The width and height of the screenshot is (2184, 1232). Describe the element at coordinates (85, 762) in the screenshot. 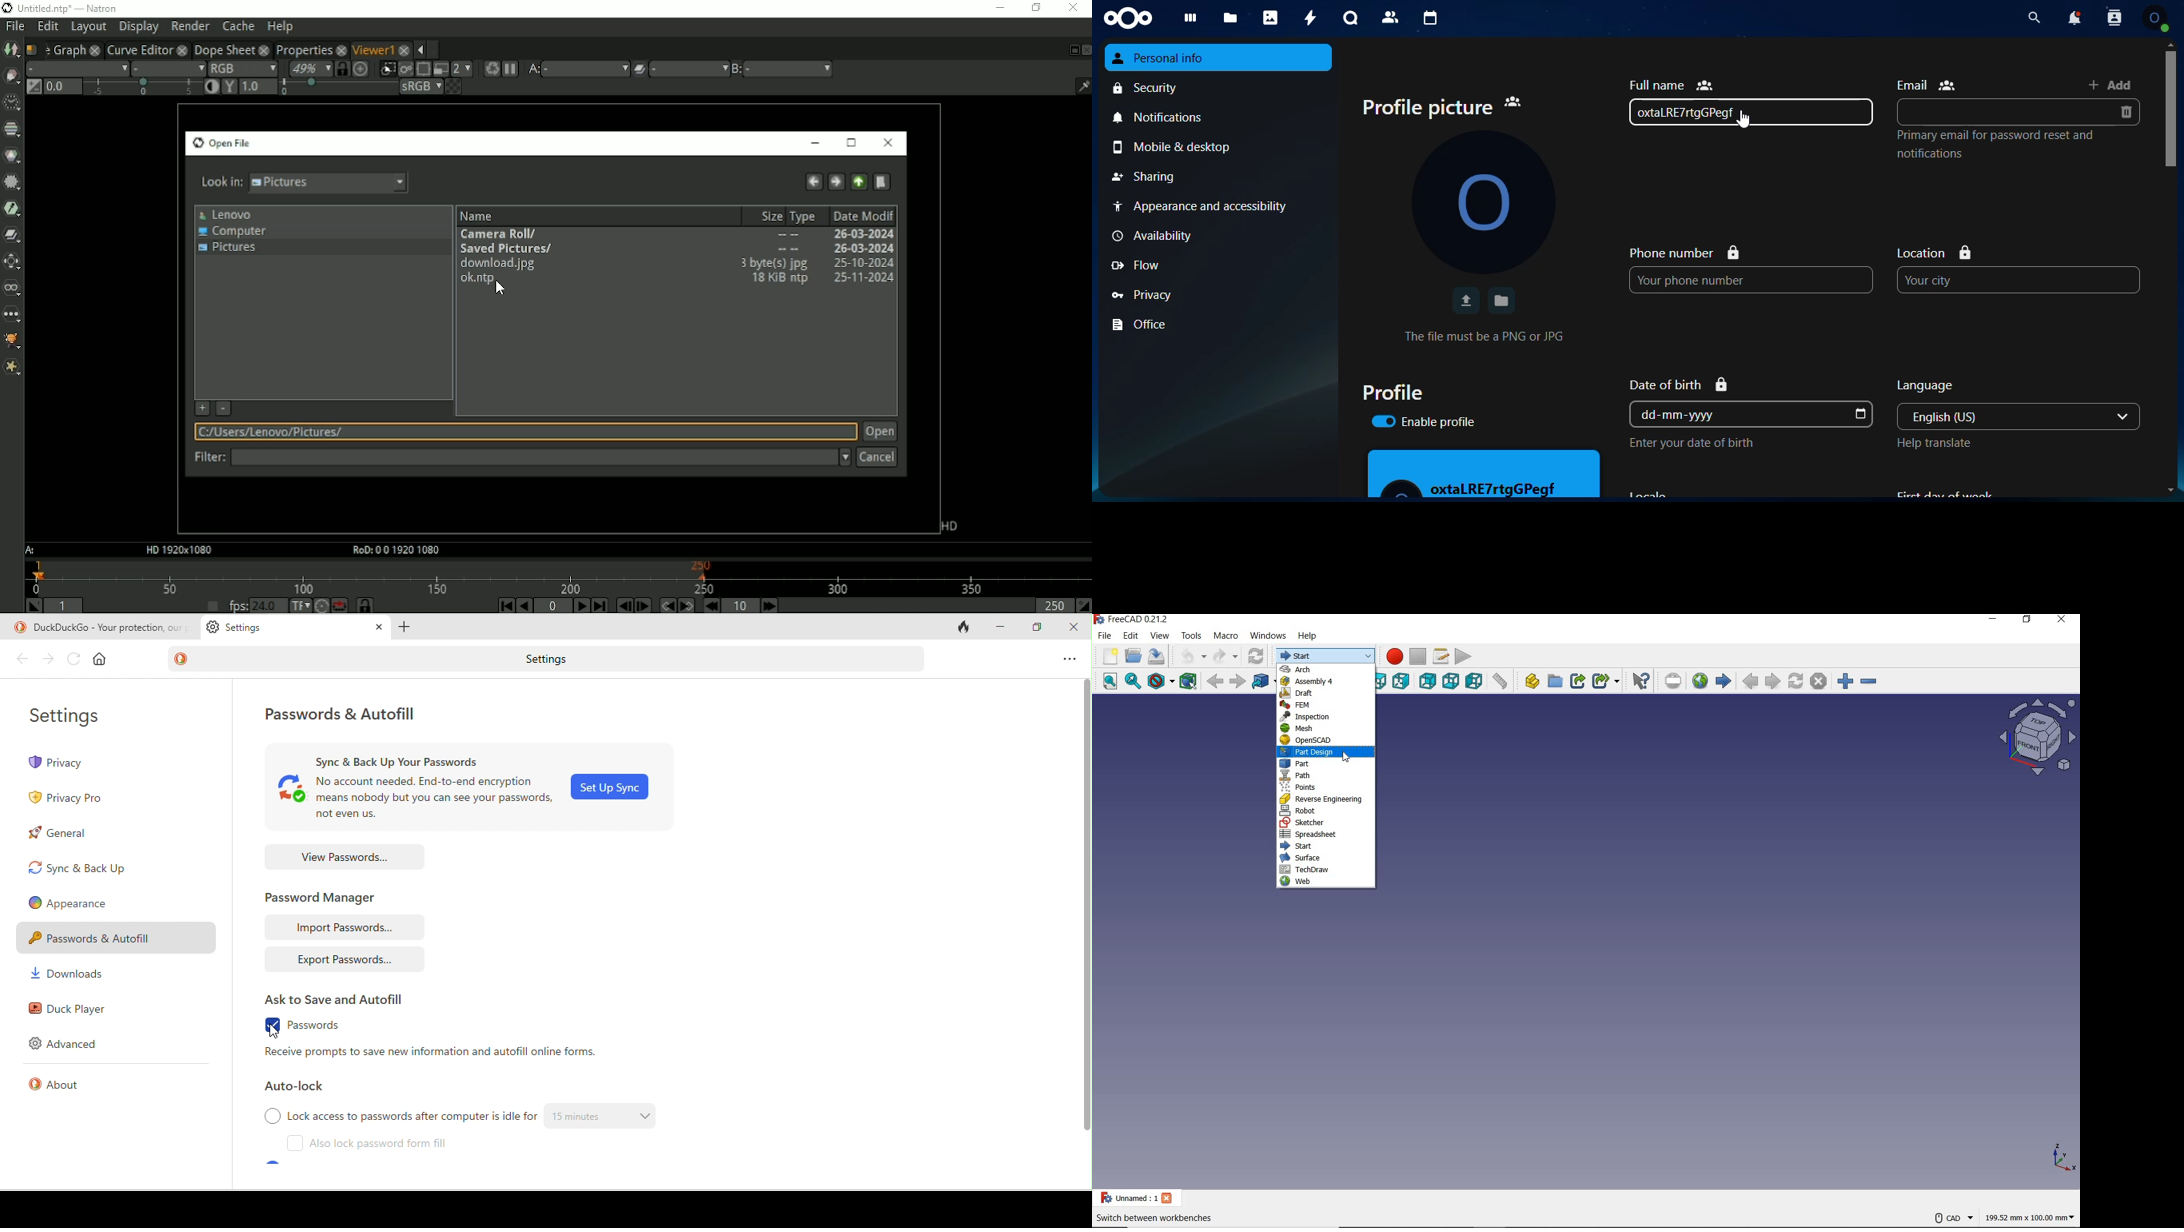

I see `Privacy` at that location.